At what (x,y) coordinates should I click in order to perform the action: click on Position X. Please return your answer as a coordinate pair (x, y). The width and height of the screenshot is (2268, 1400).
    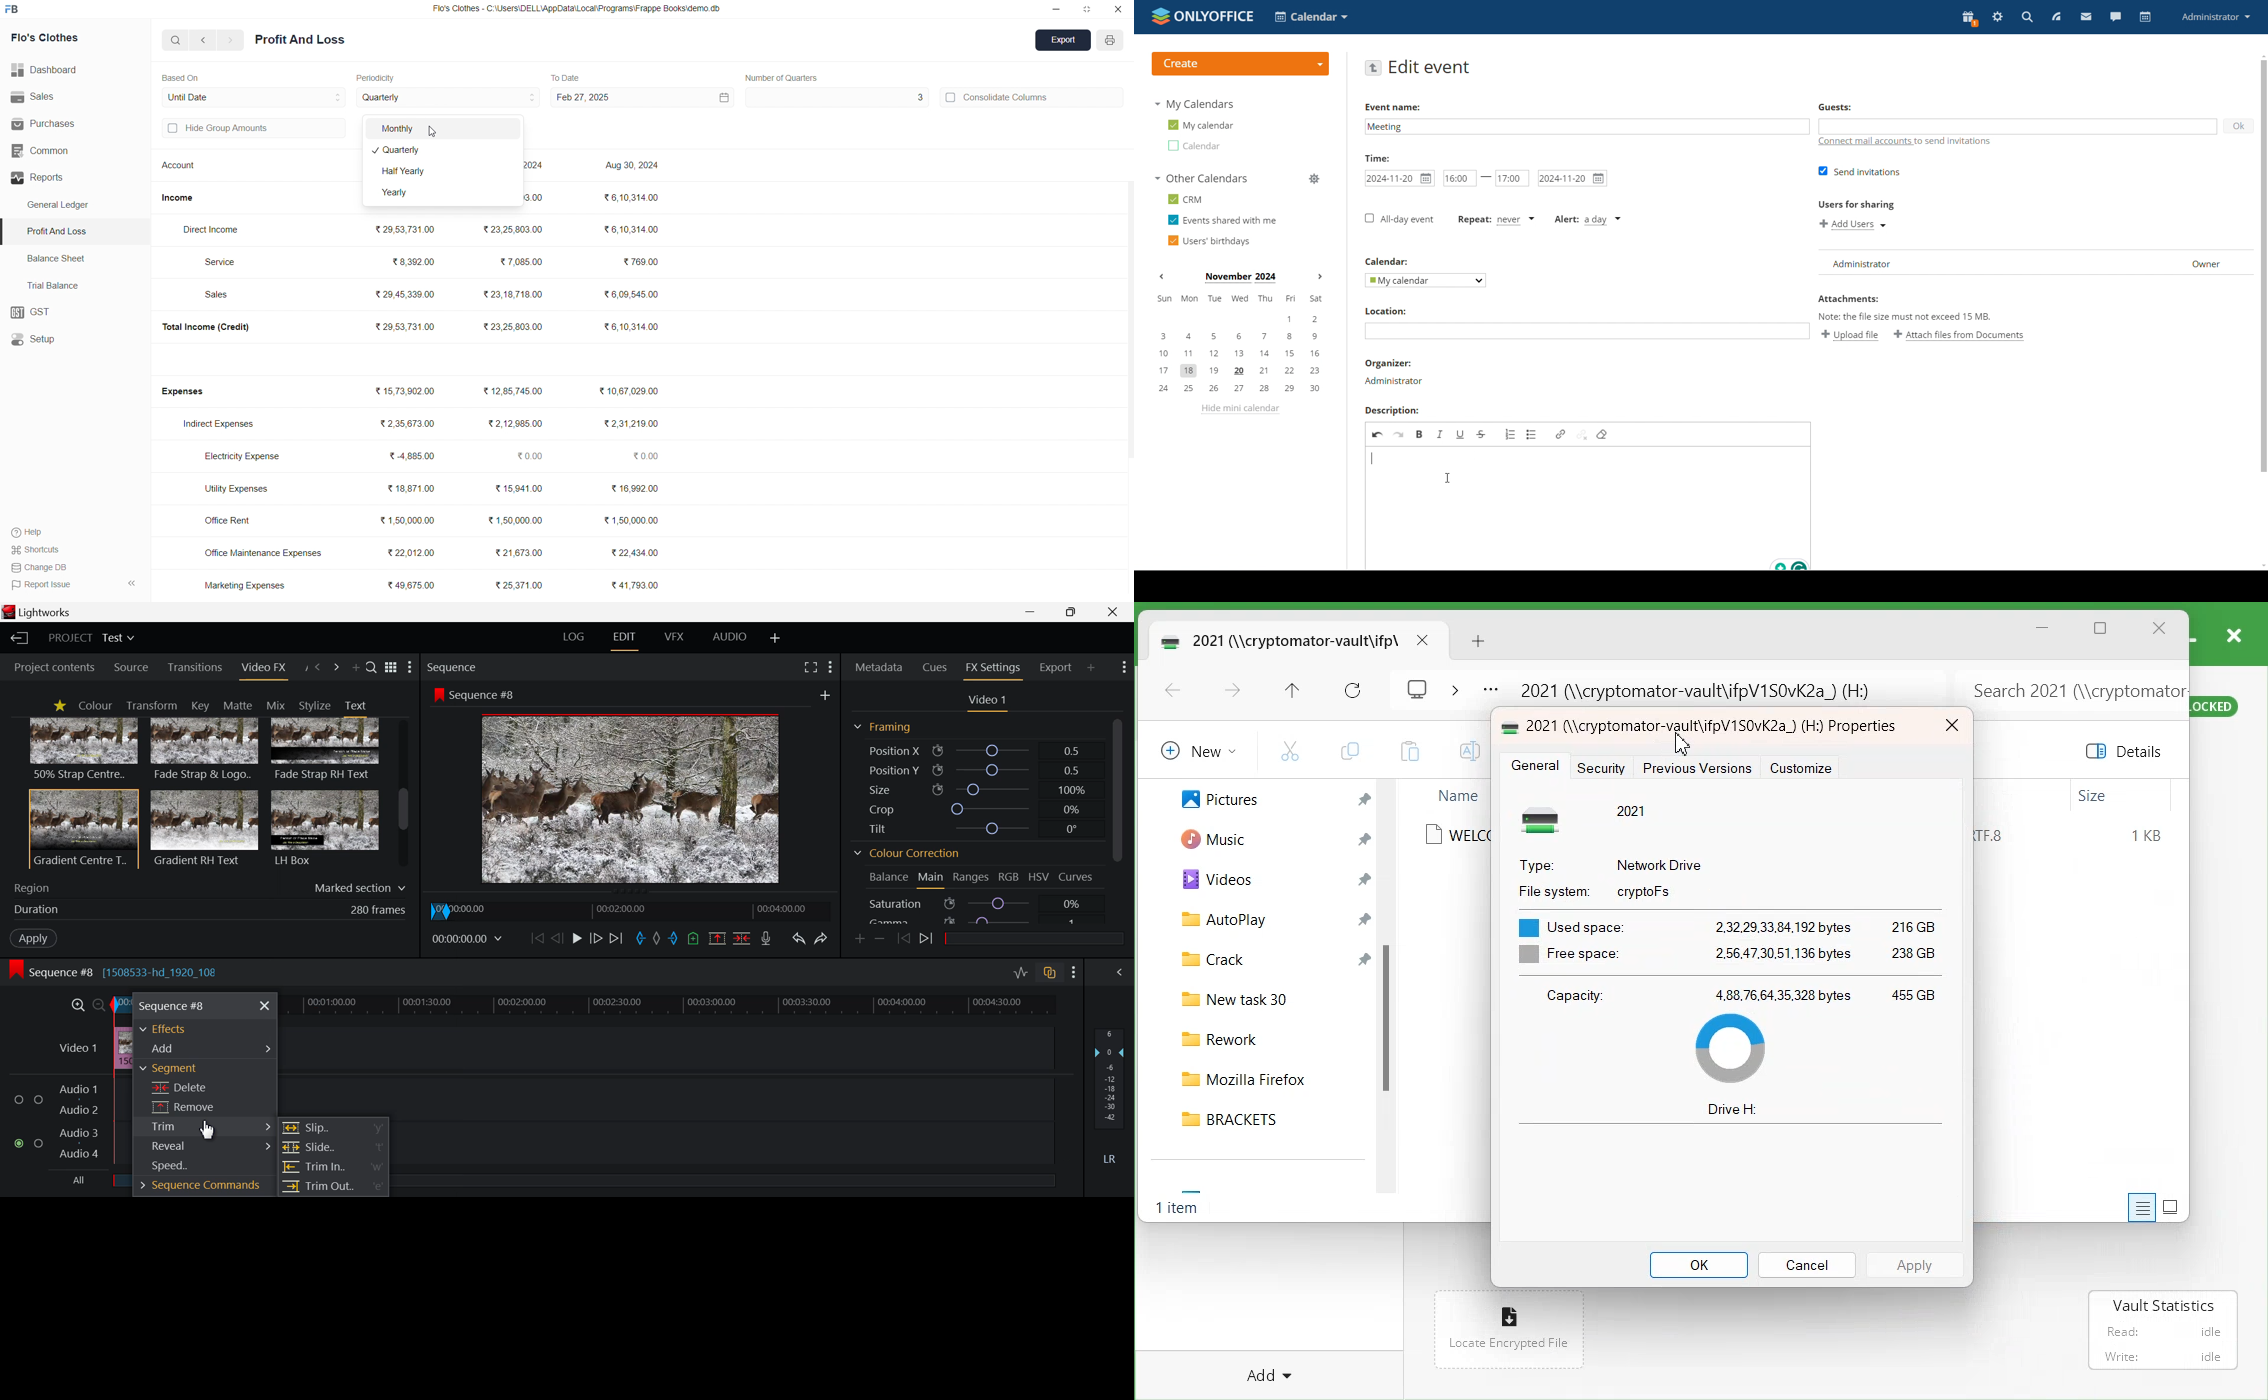
    Looking at the image, I should click on (972, 751).